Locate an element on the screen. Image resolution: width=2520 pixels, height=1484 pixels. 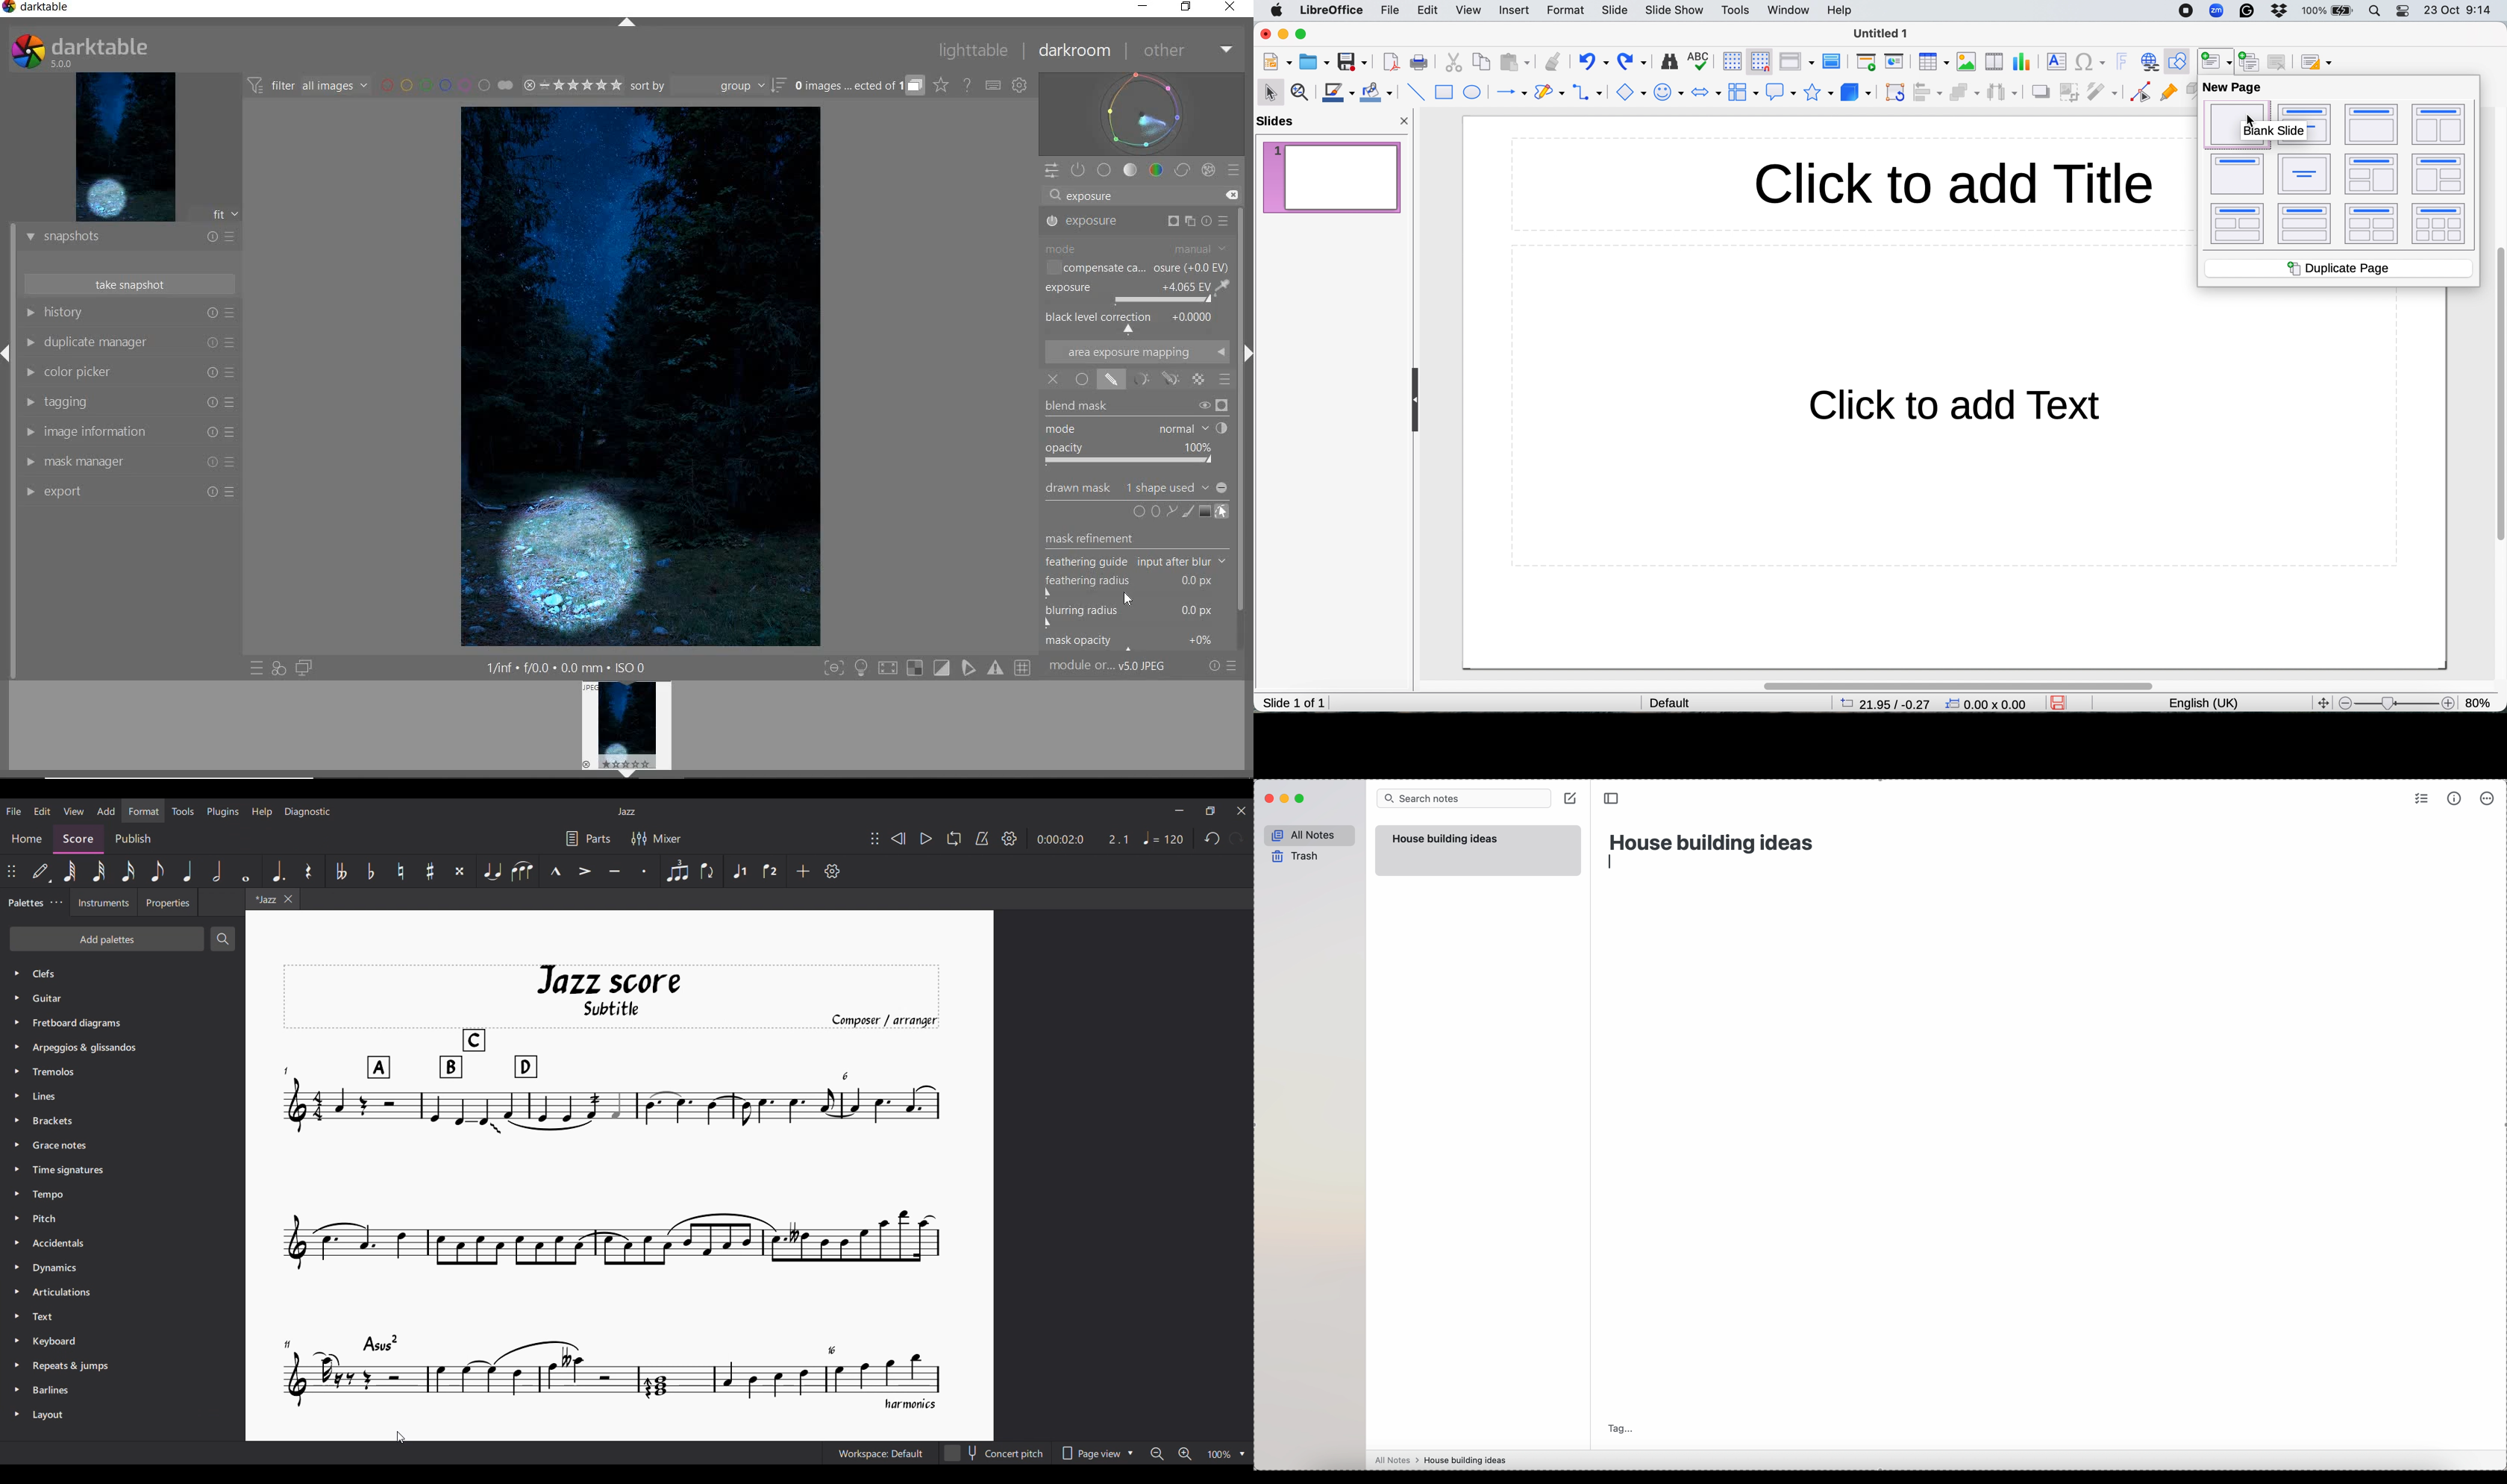
Tempo is located at coordinates (1163, 838).